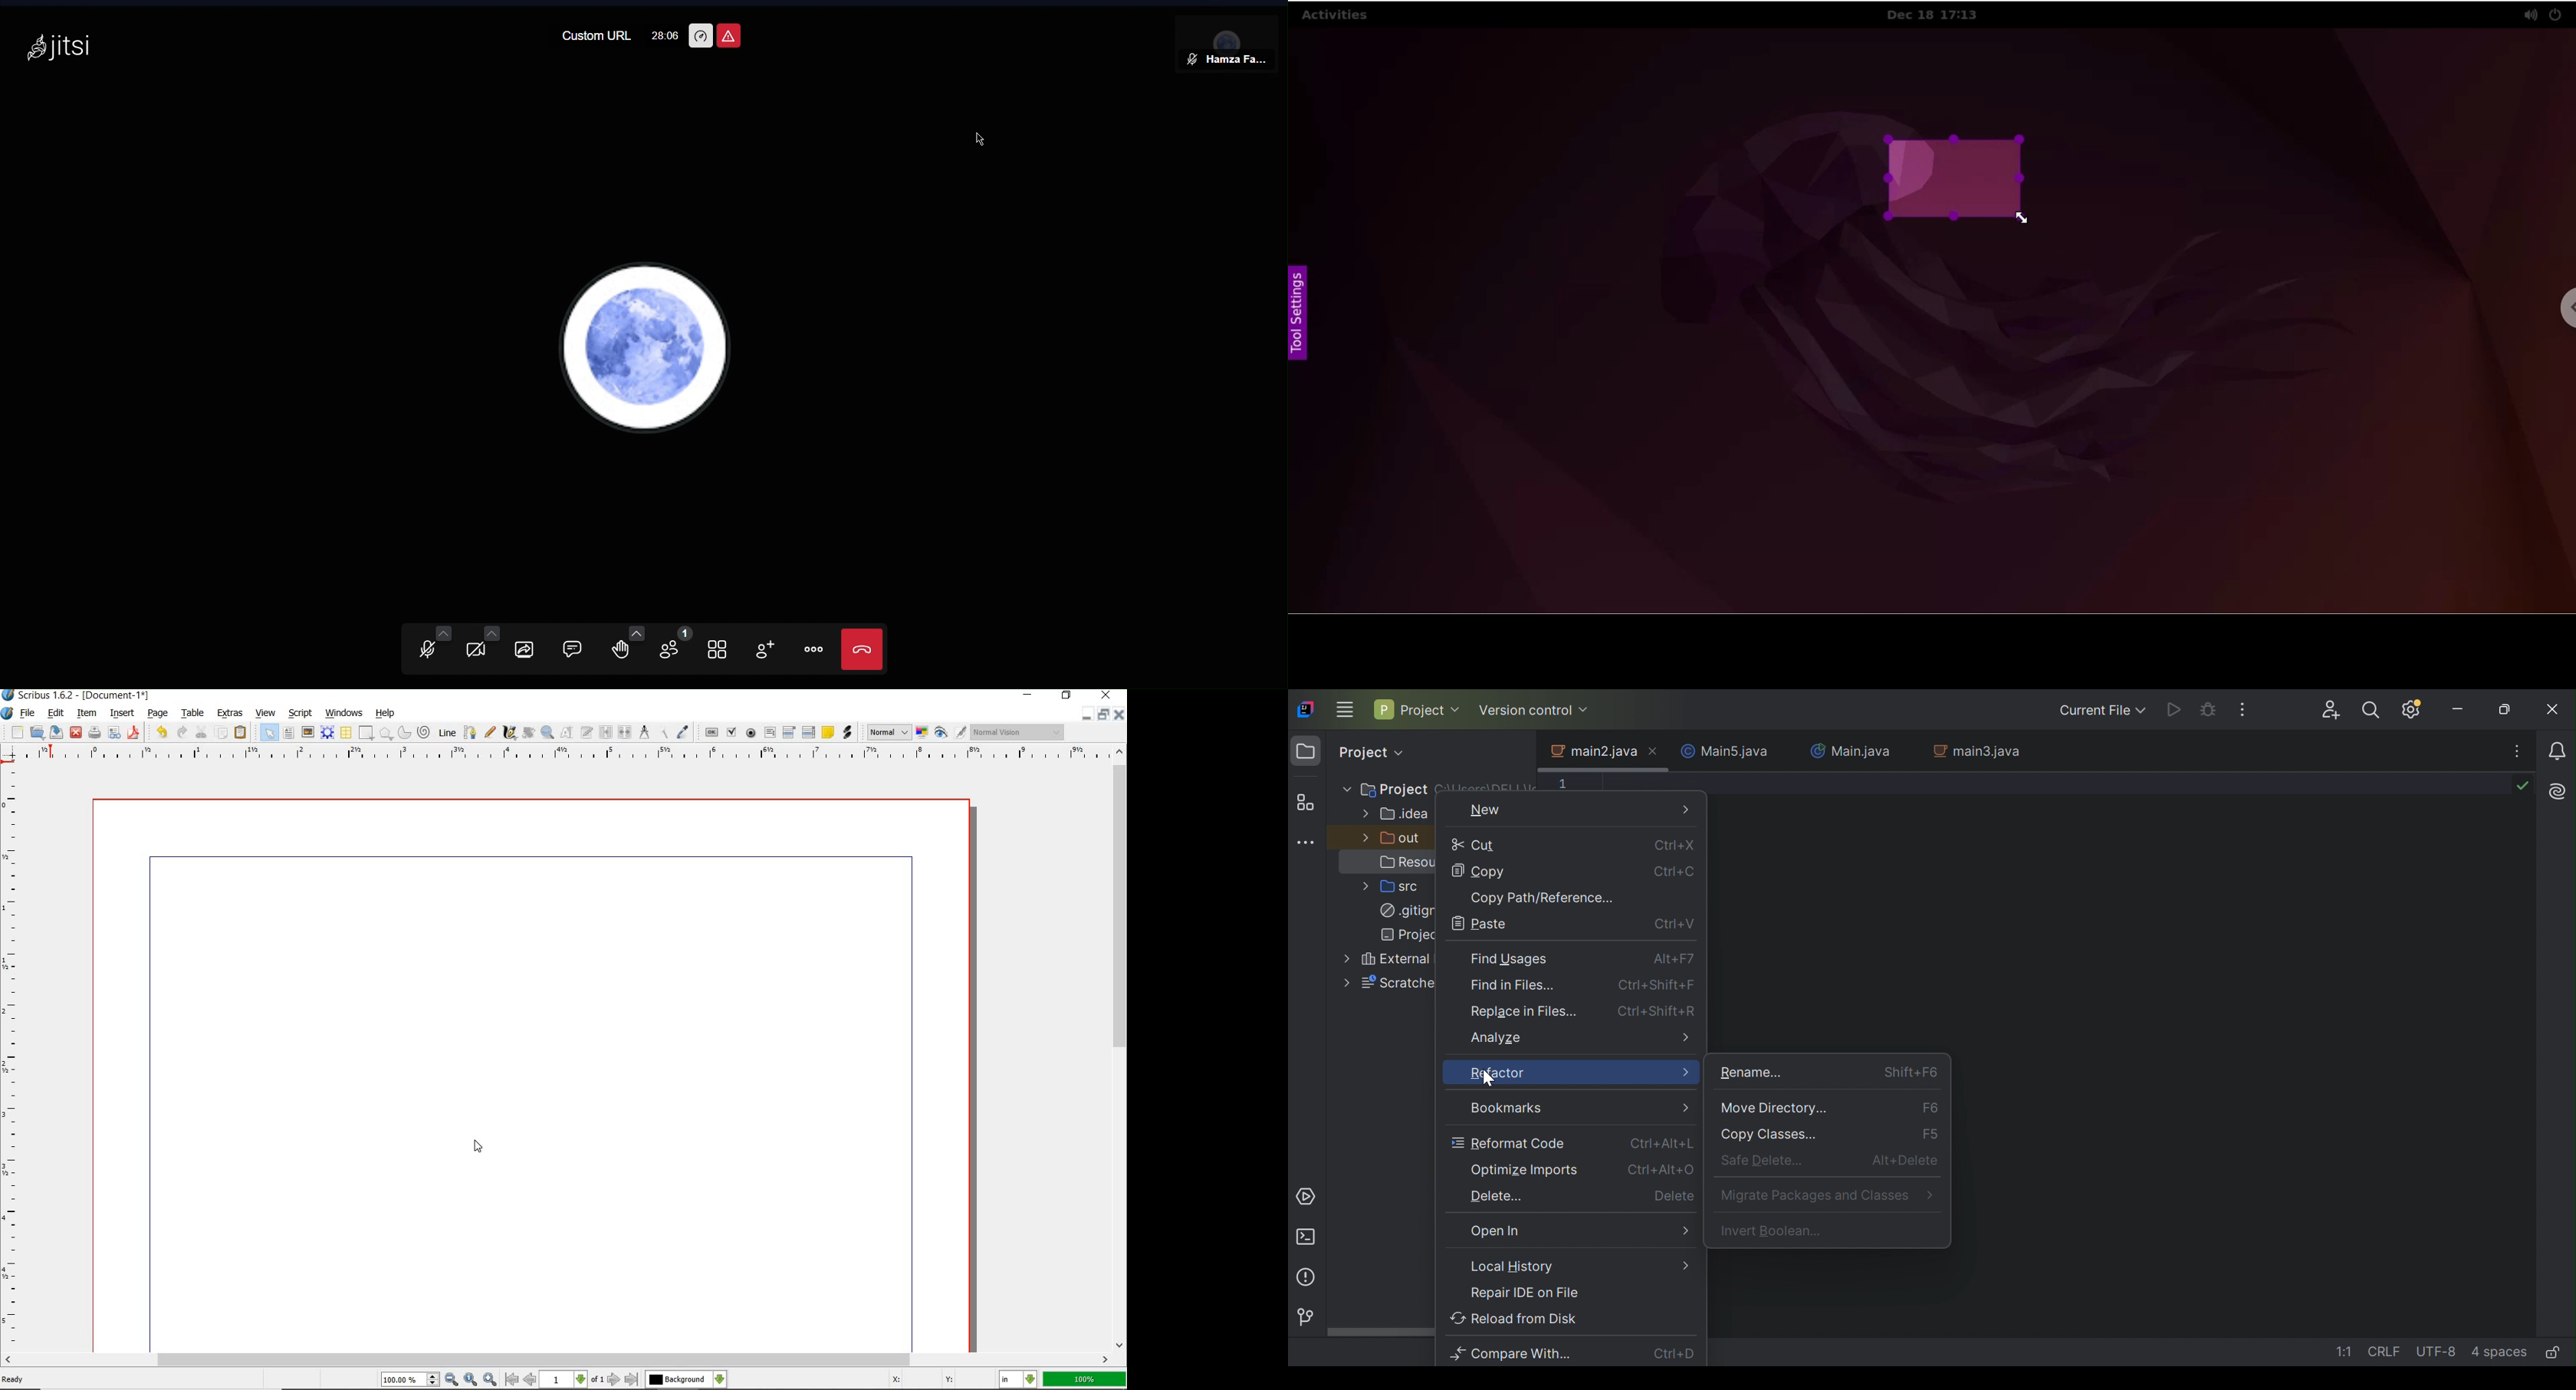 The height and width of the screenshot is (1400, 2576). What do you see at coordinates (2025, 218) in the screenshot?
I see `cursor` at bounding box center [2025, 218].